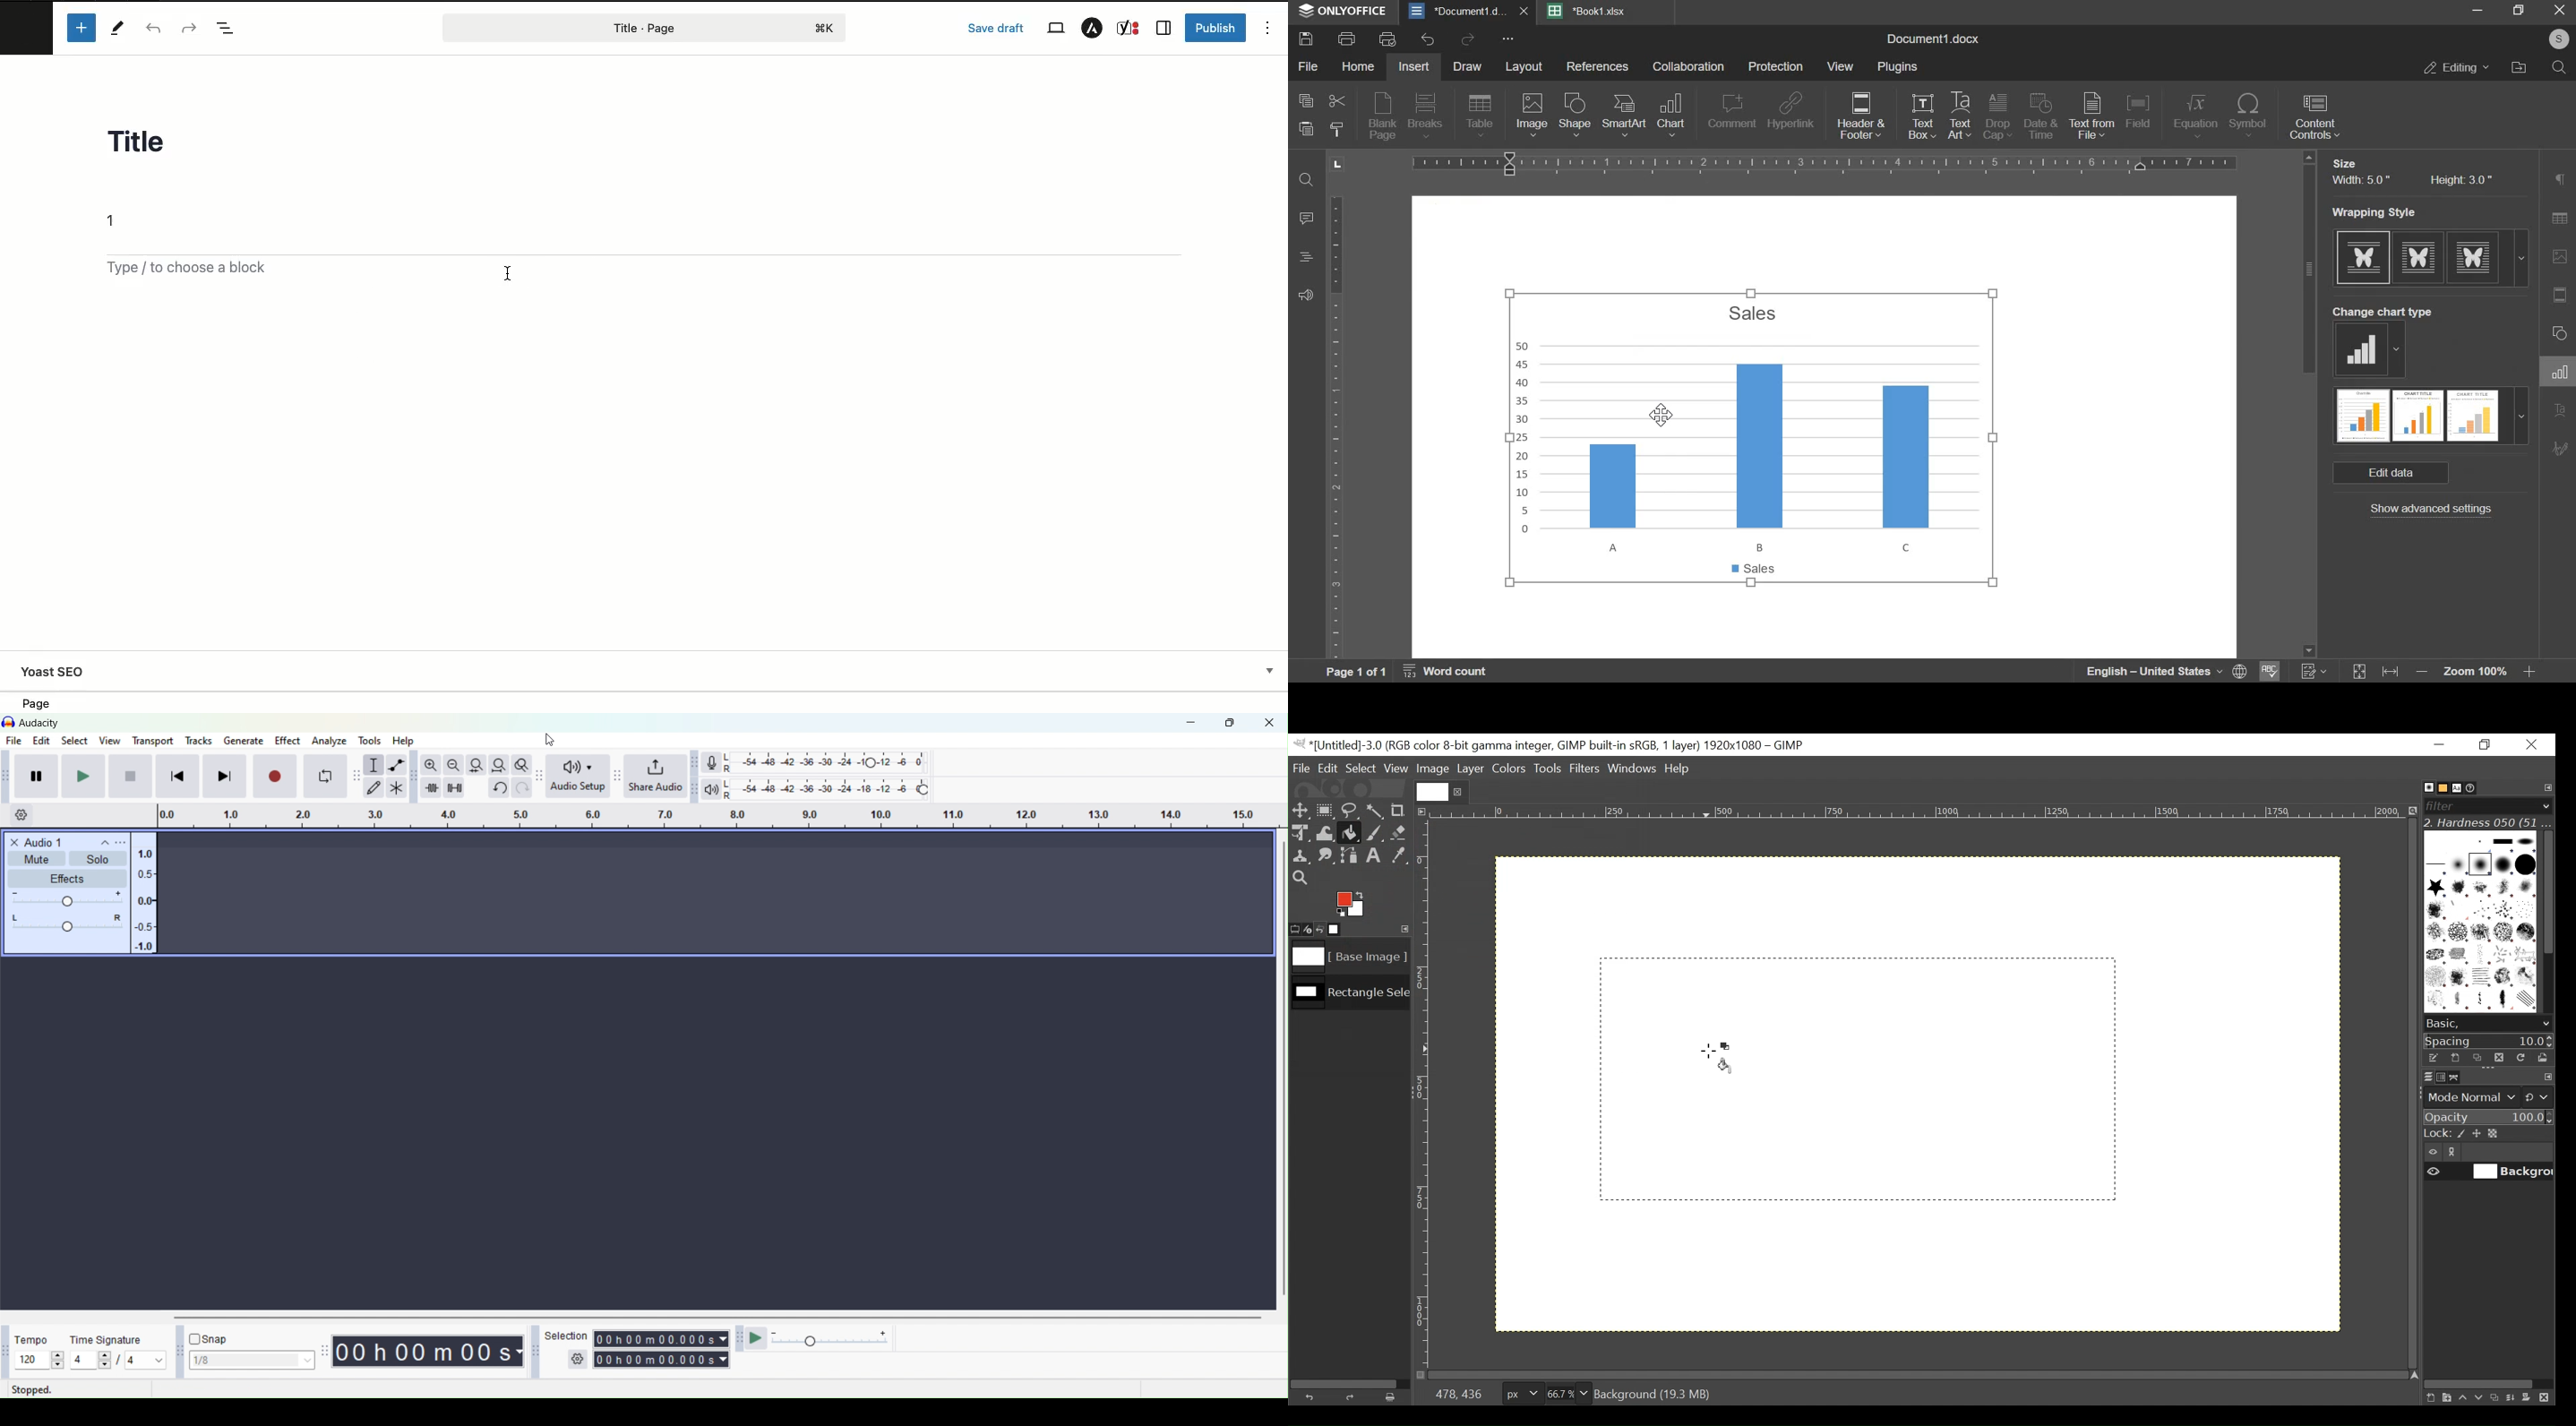 The image size is (2576, 1428). What do you see at coordinates (1509, 768) in the screenshot?
I see `Colors` at bounding box center [1509, 768].